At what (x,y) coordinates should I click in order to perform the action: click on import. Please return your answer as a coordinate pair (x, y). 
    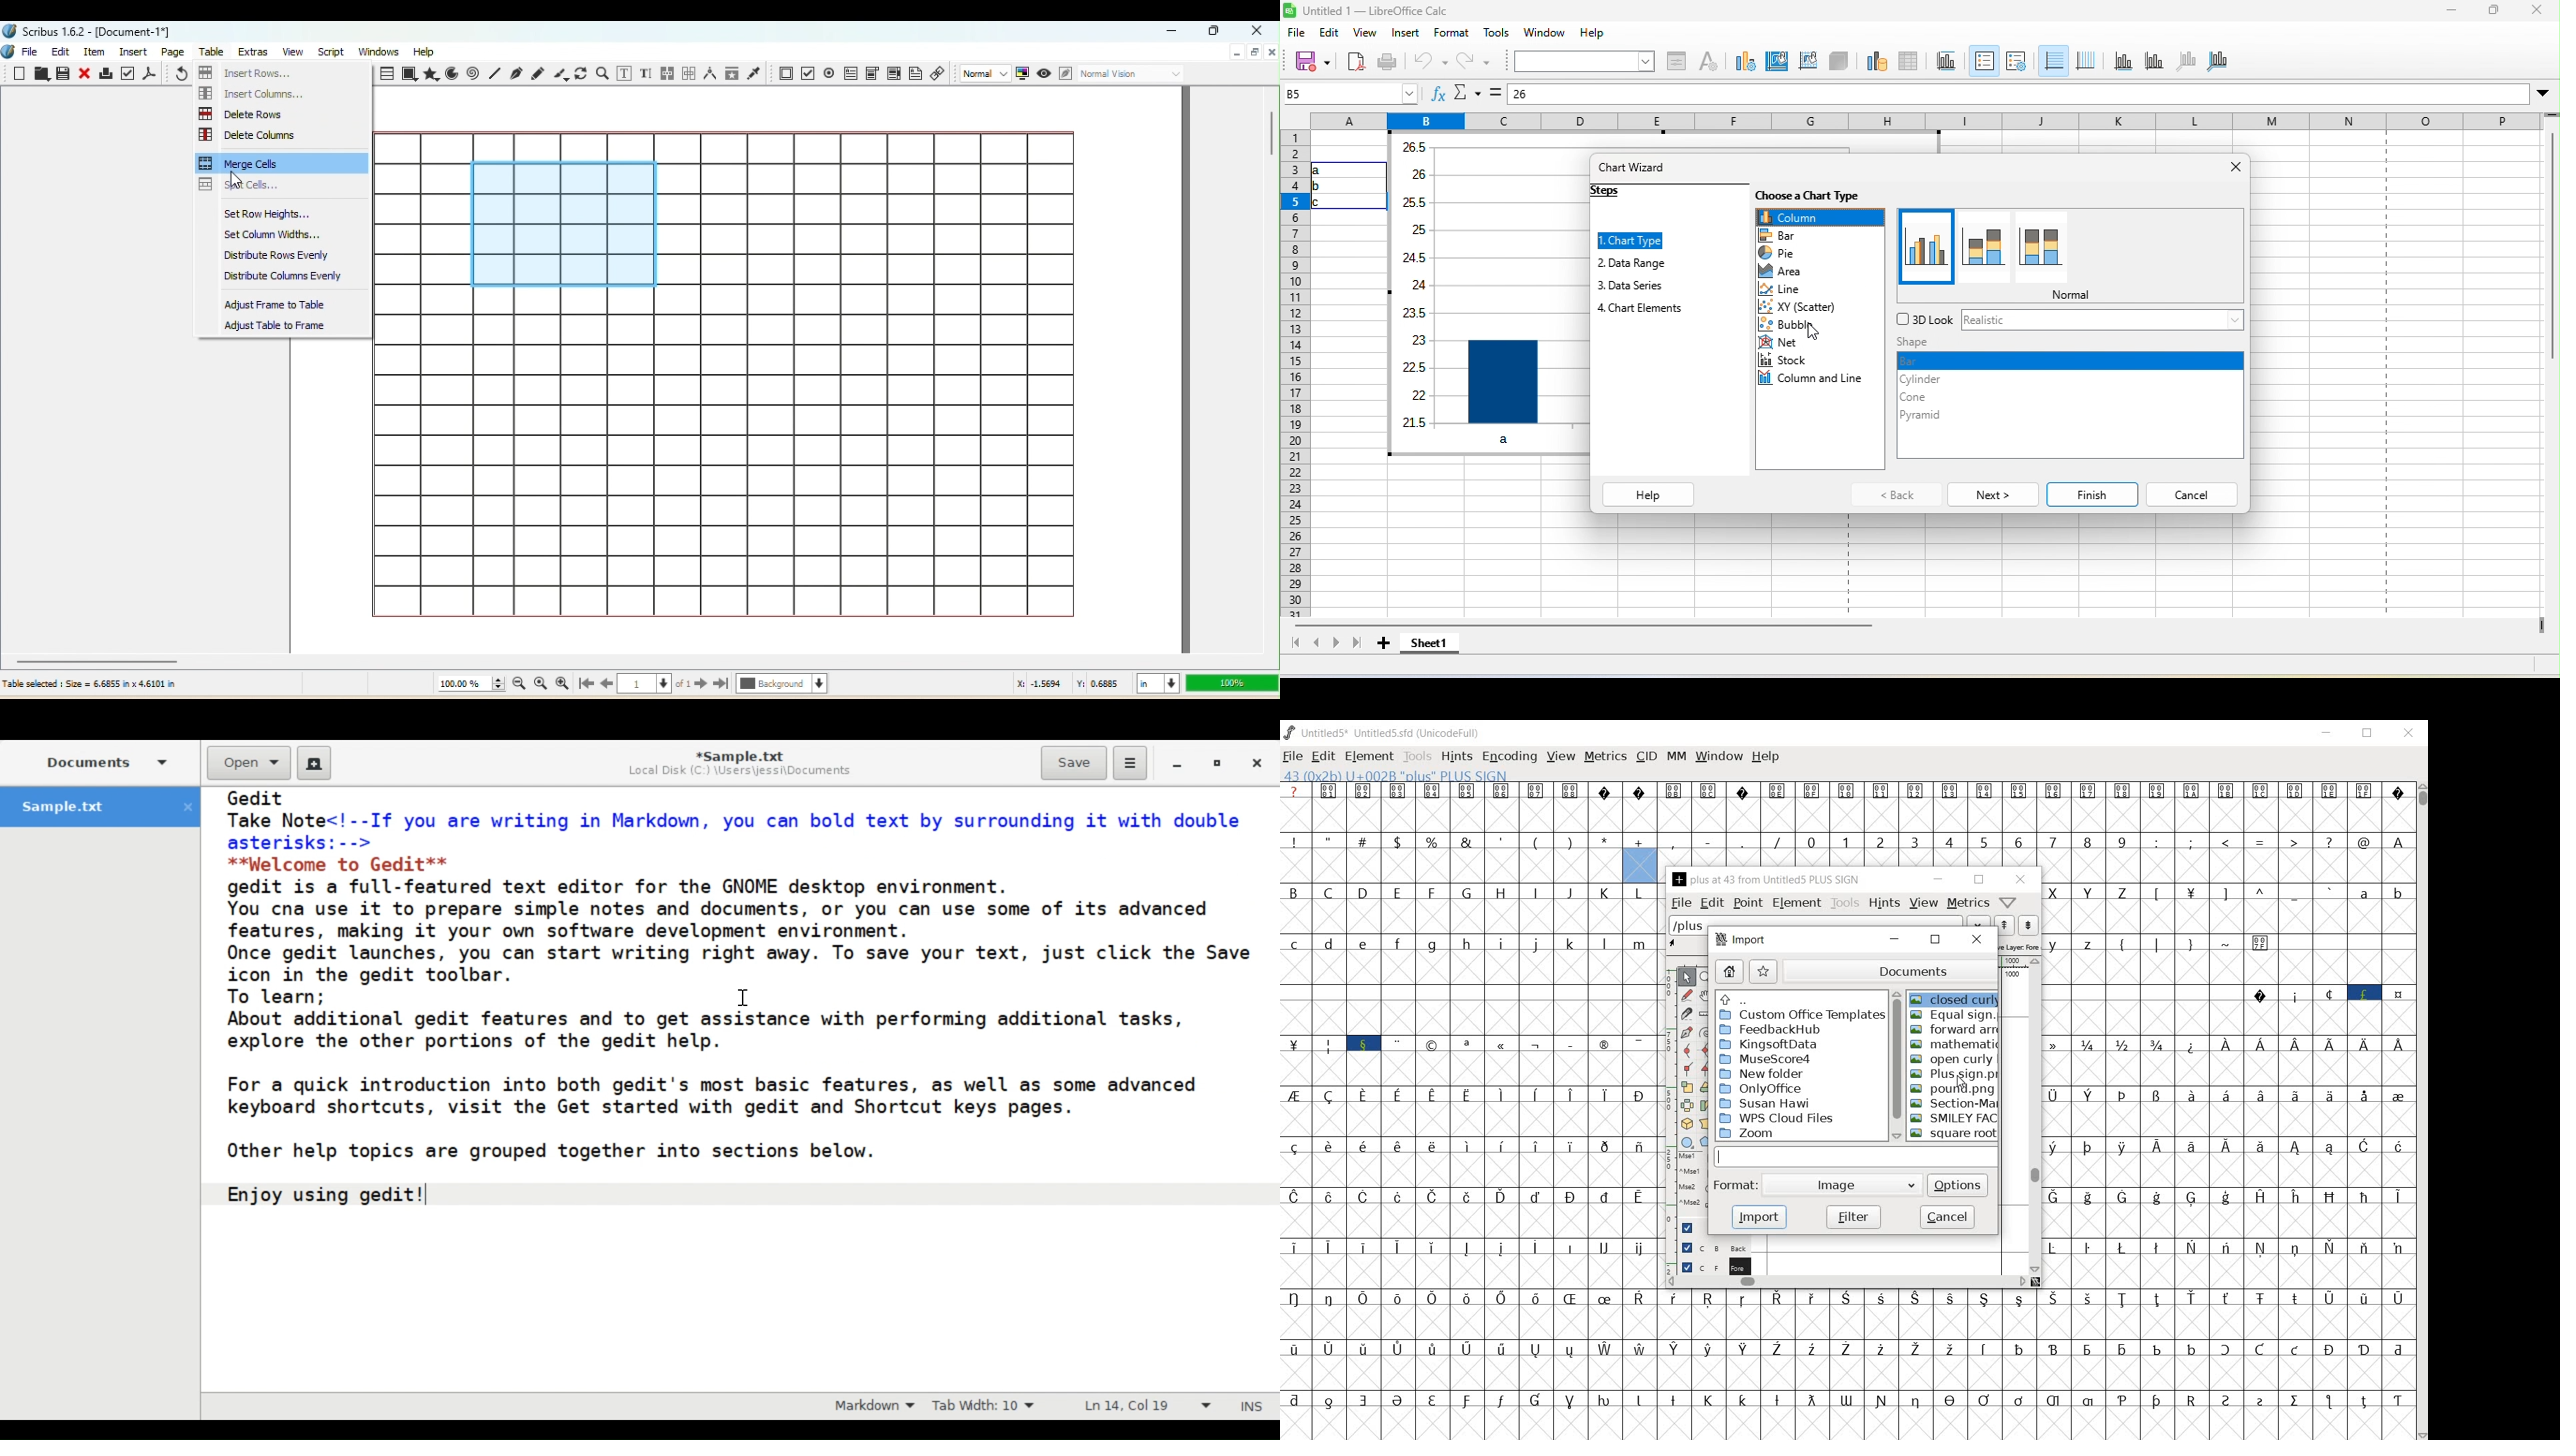
    Looking at the image, I should click on (1744, 942).